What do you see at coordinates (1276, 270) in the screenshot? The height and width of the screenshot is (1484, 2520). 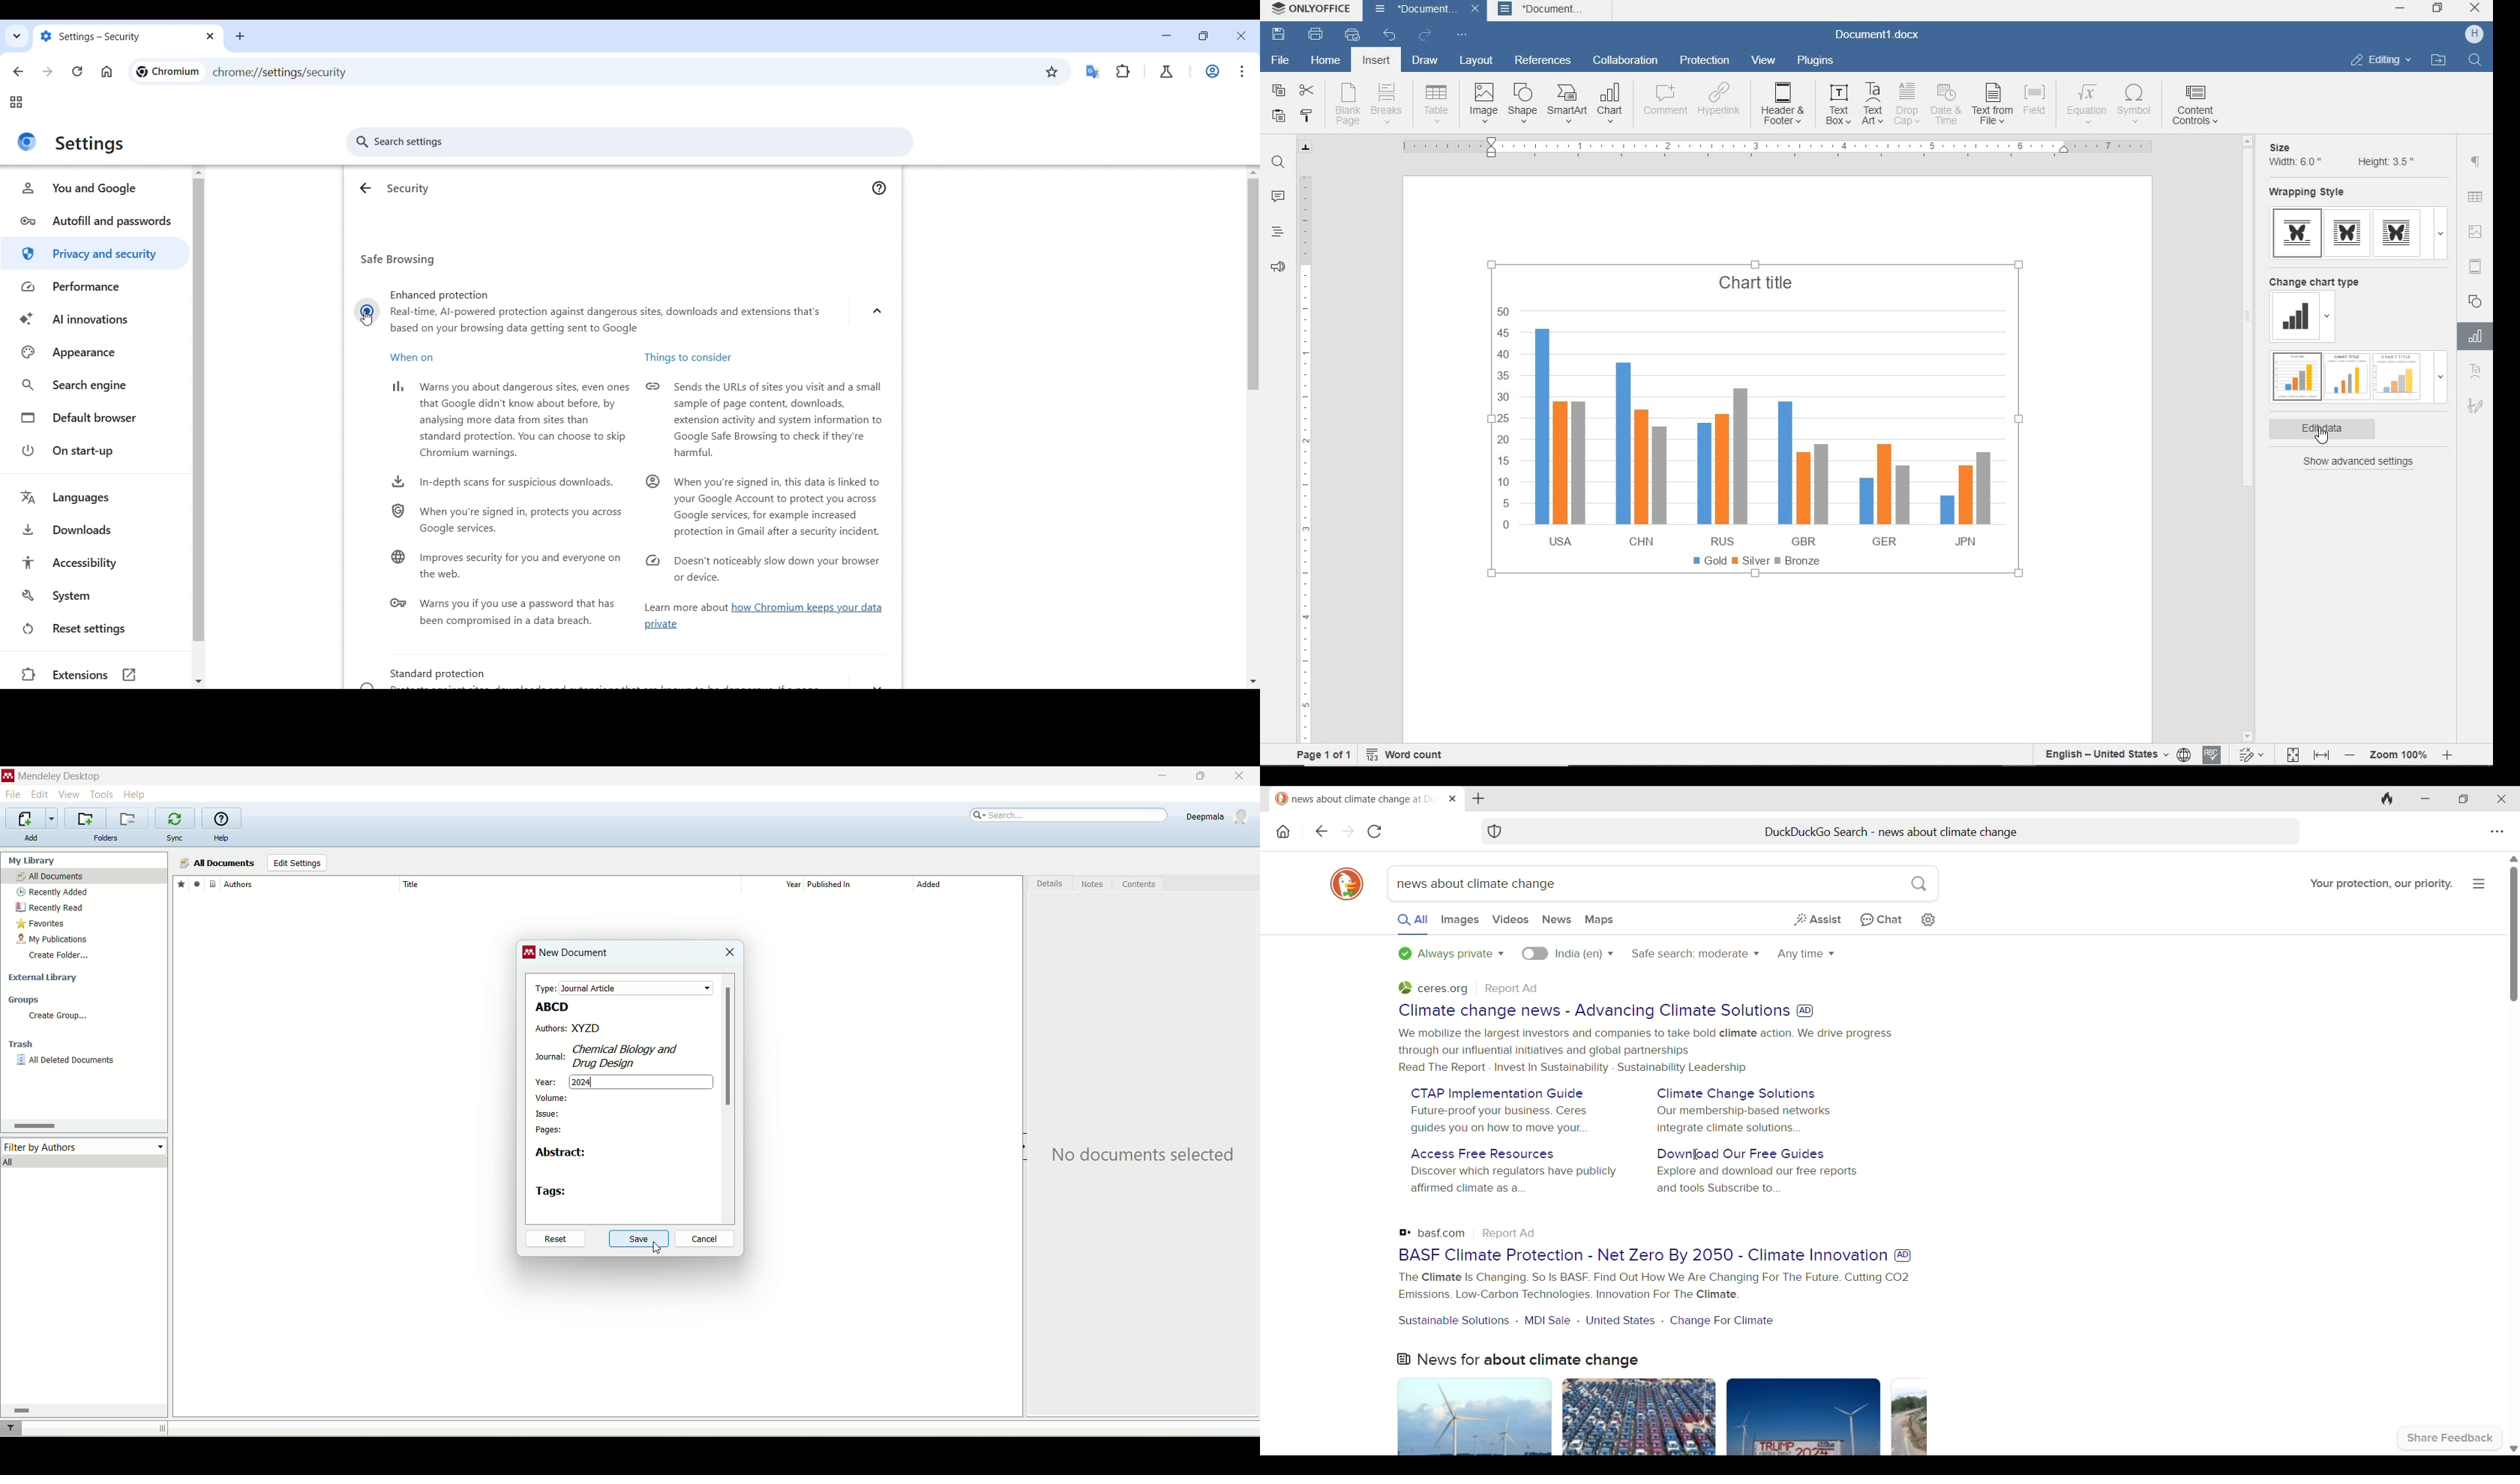 I see `feedback & support` at bounding box center [1276, 270].